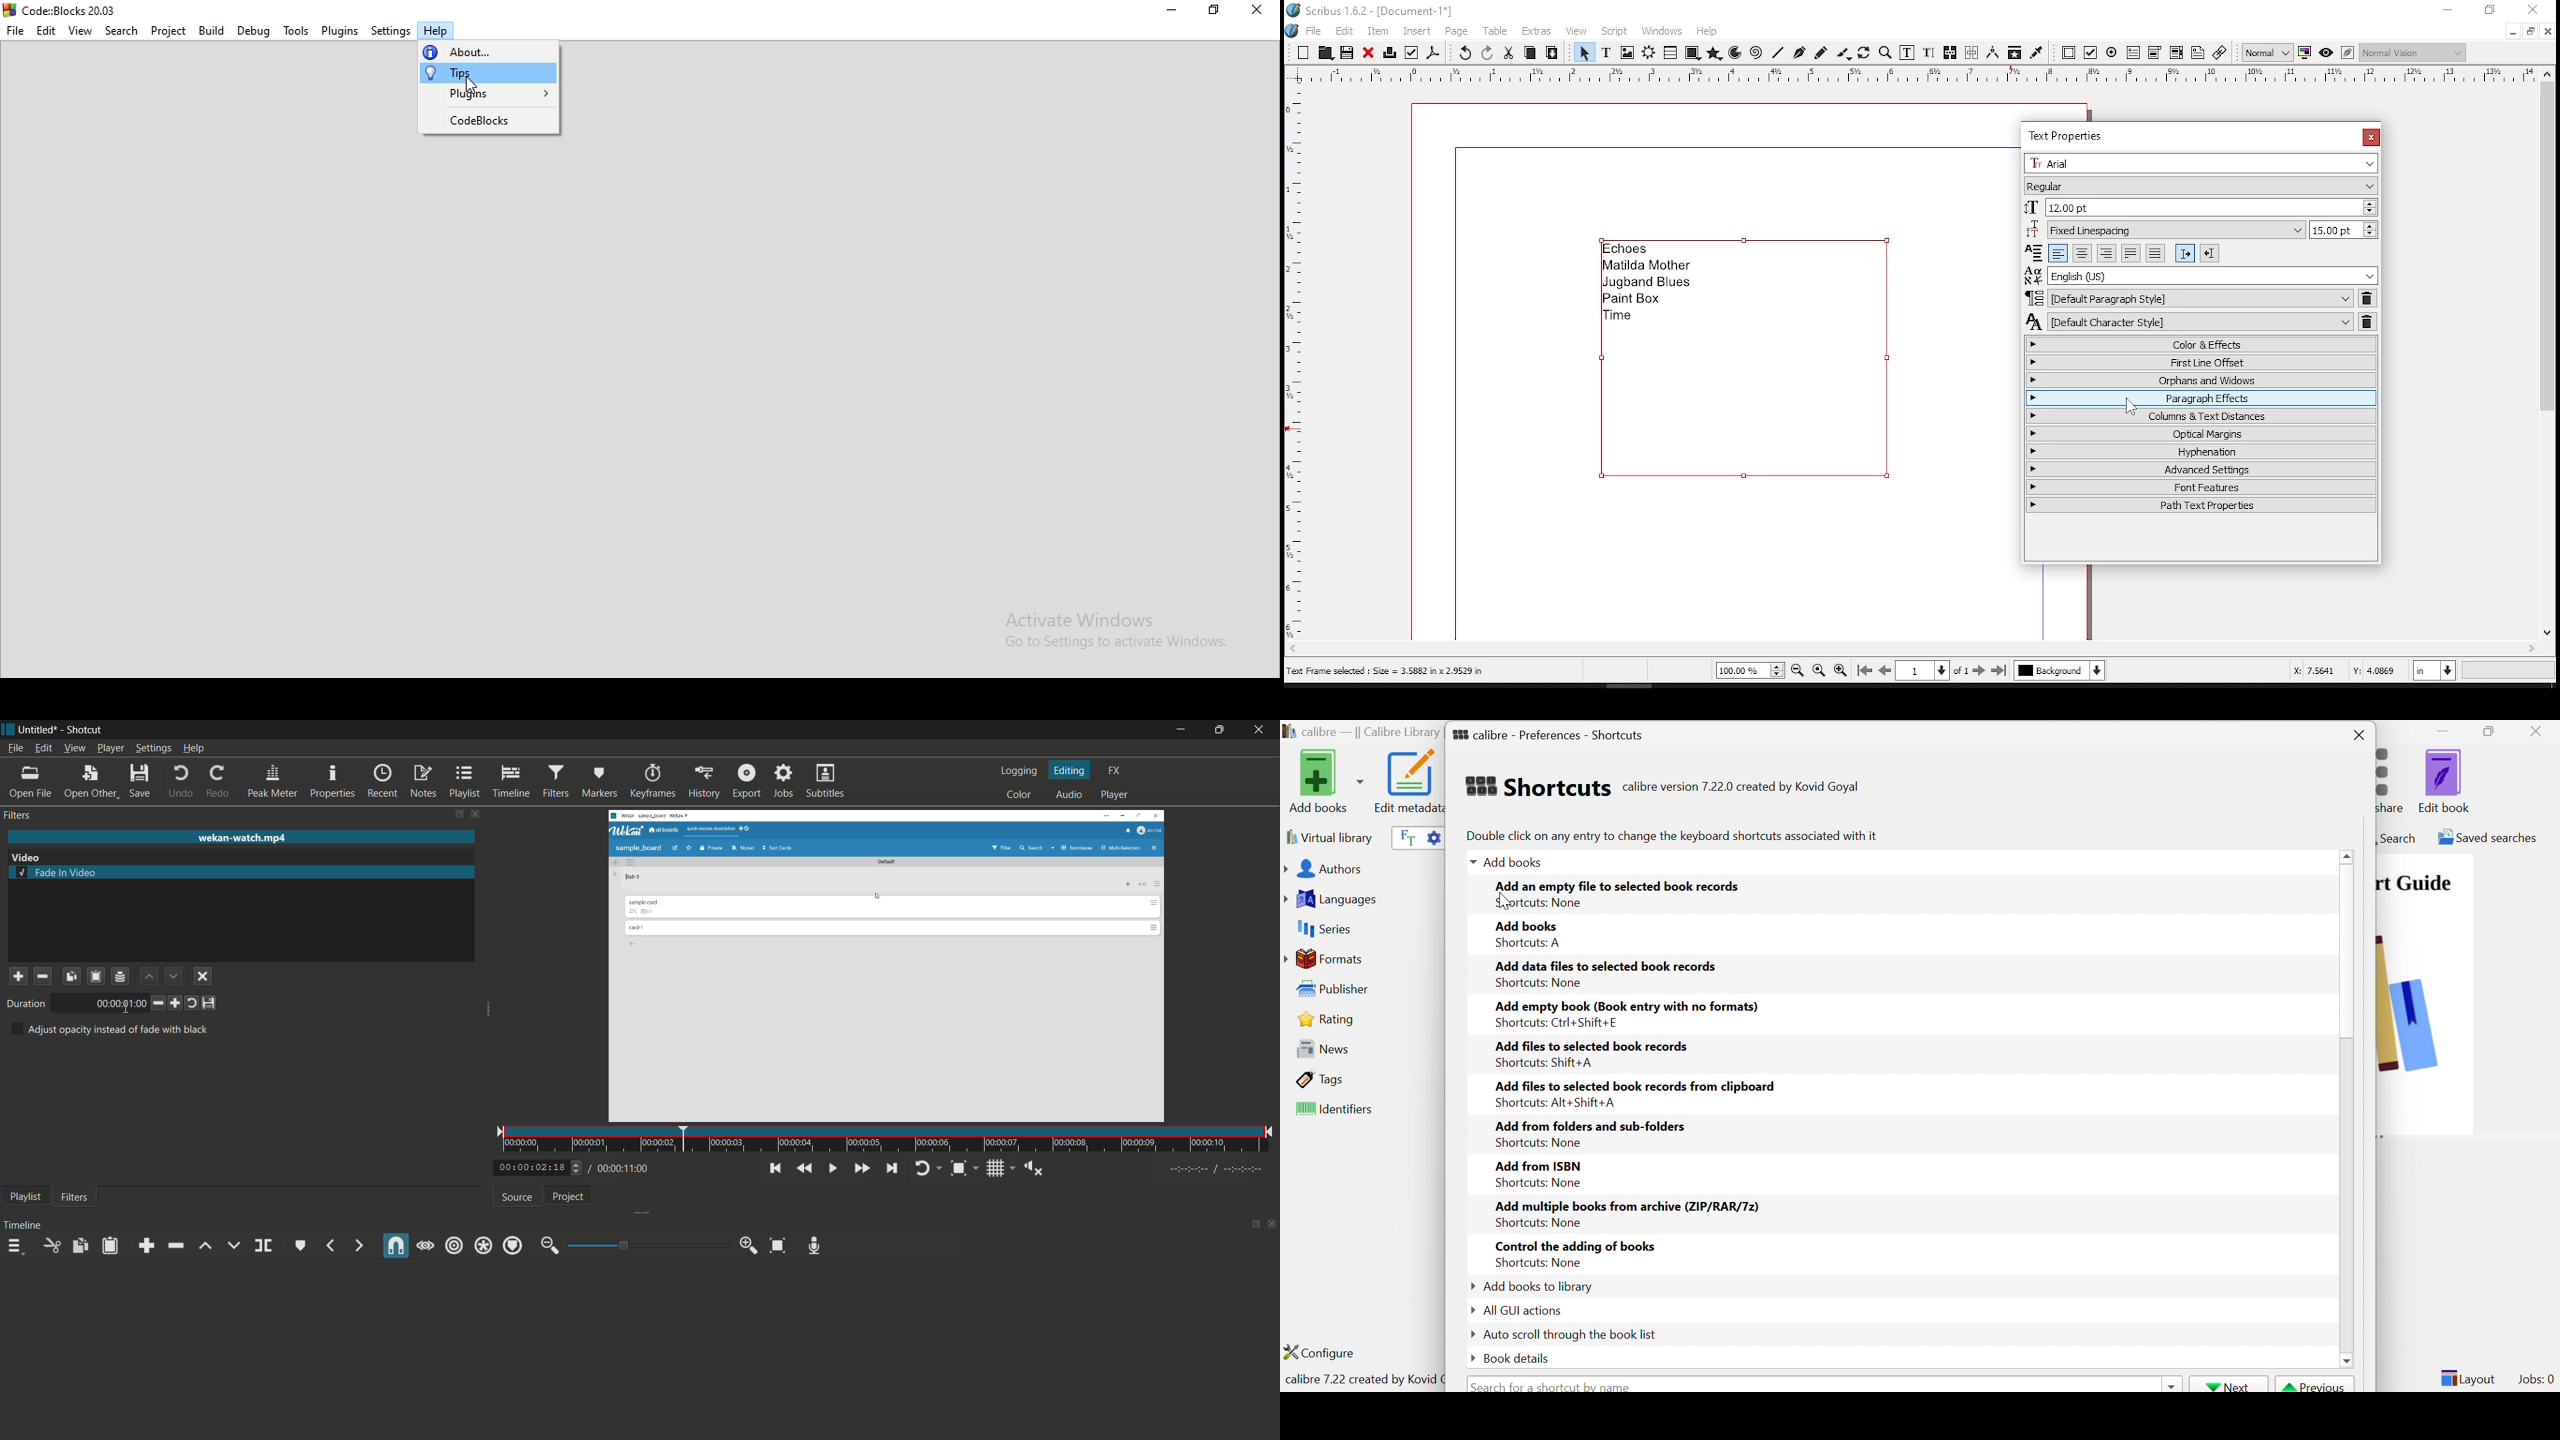  What do you see at coordinates (1361, 733) in the screenshot?
I see `calibre - || Calibre Library ||` at bounding box center [1361, 733].